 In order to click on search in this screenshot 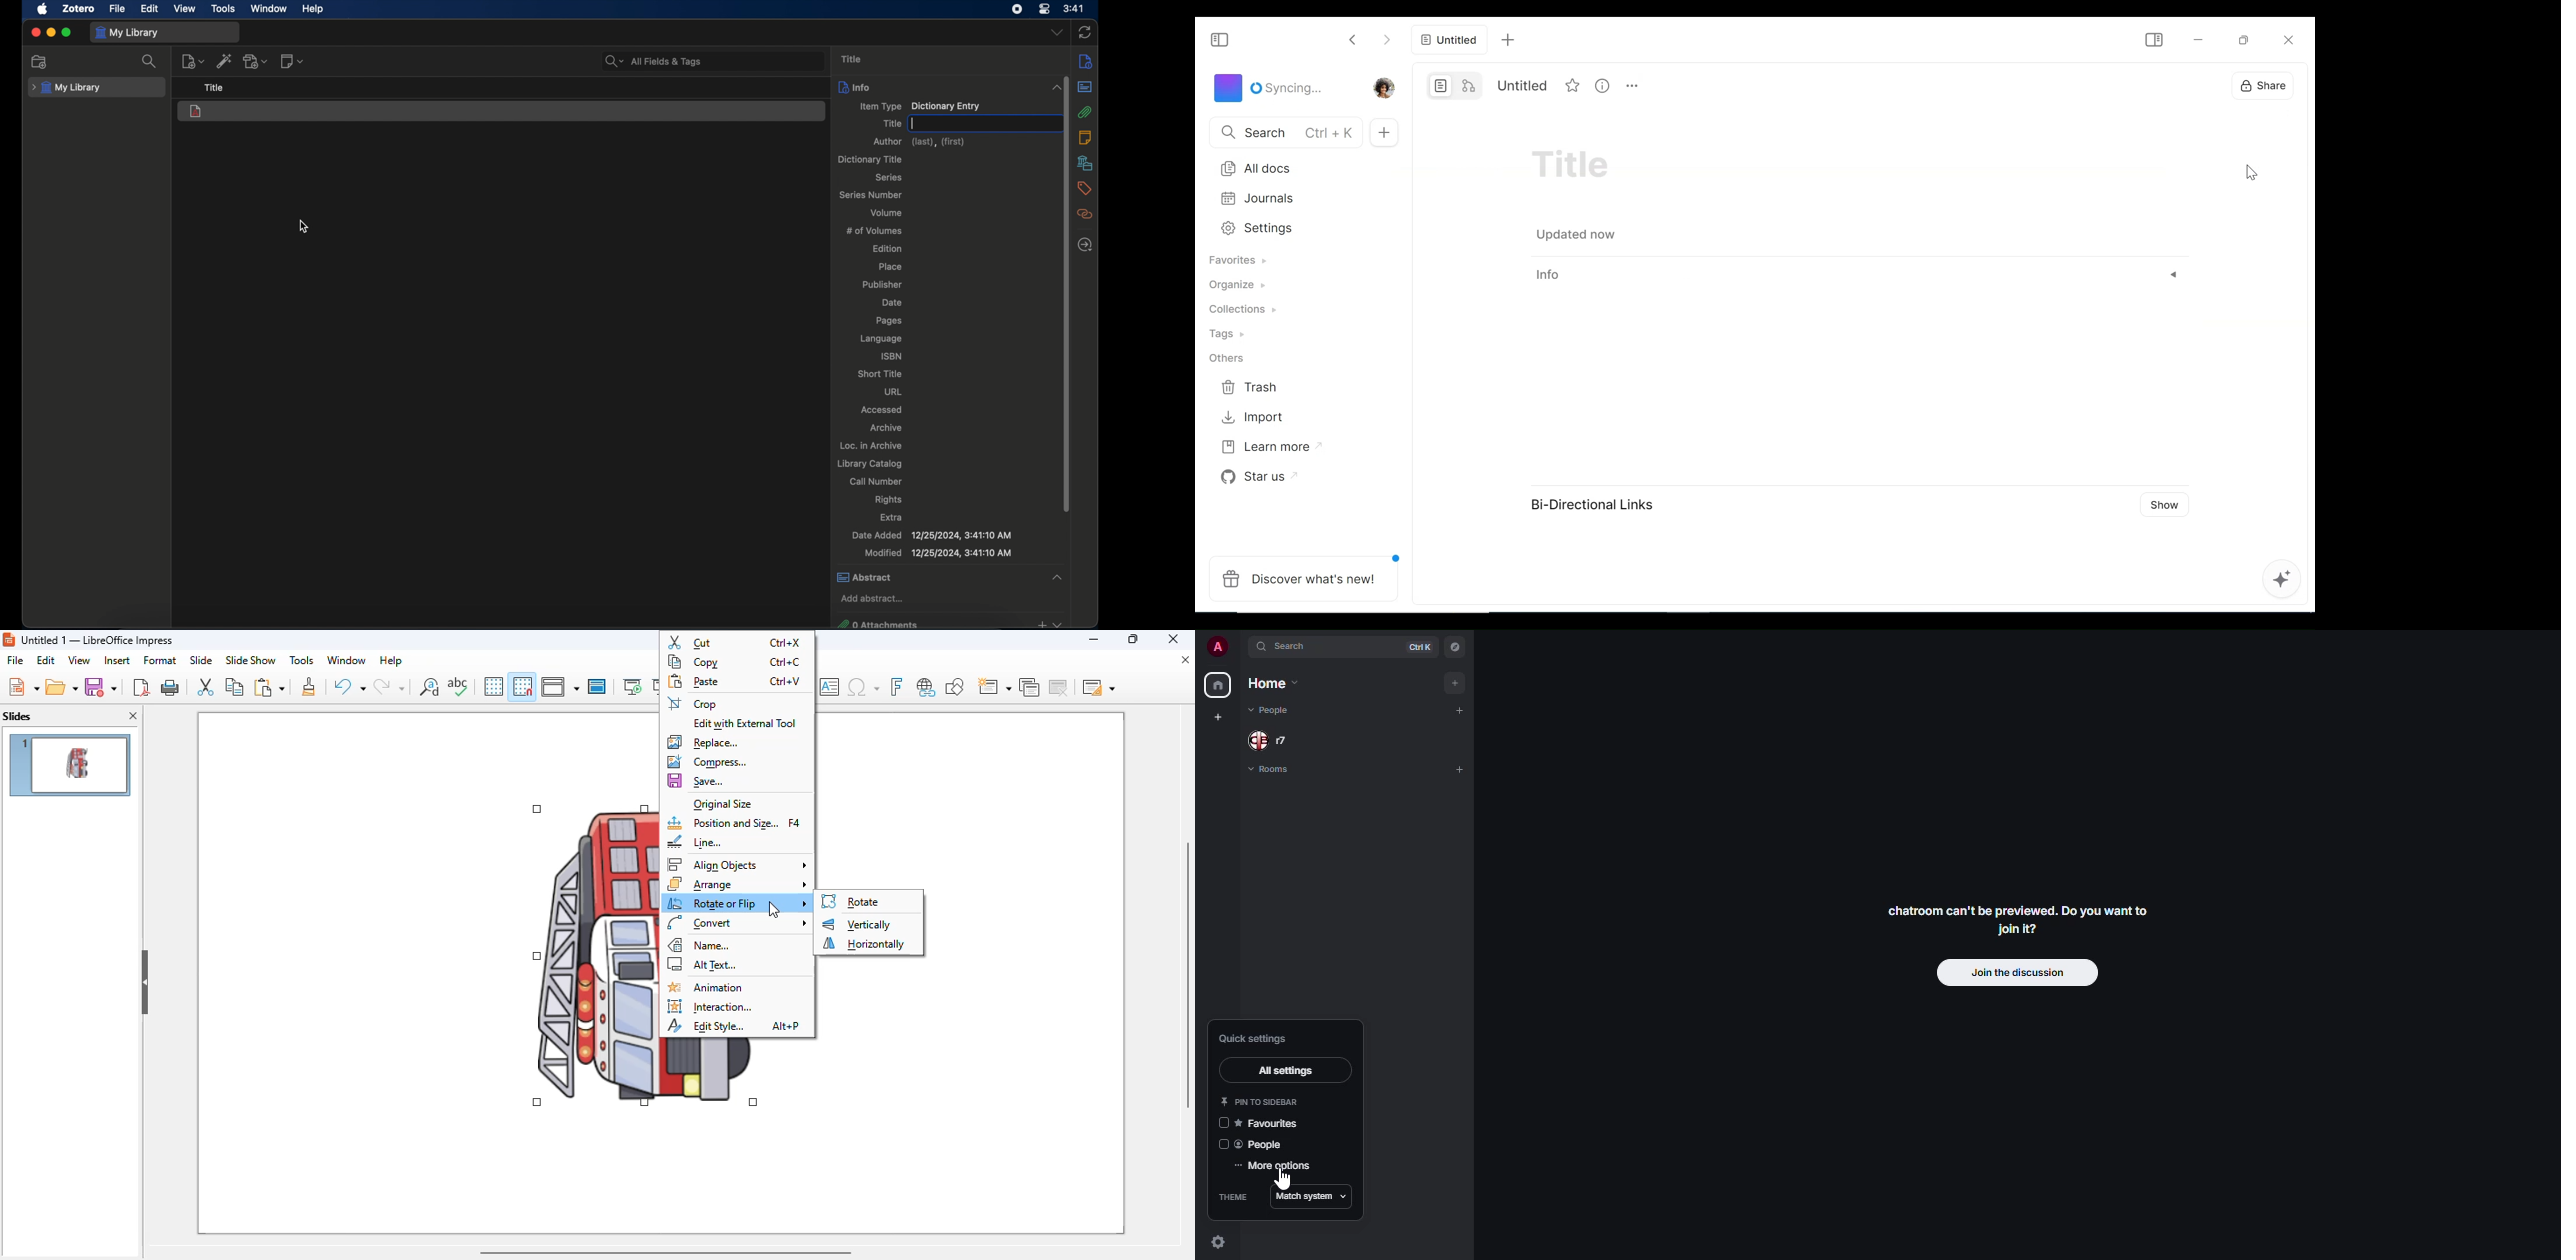, I will do `click(149, 61)`.